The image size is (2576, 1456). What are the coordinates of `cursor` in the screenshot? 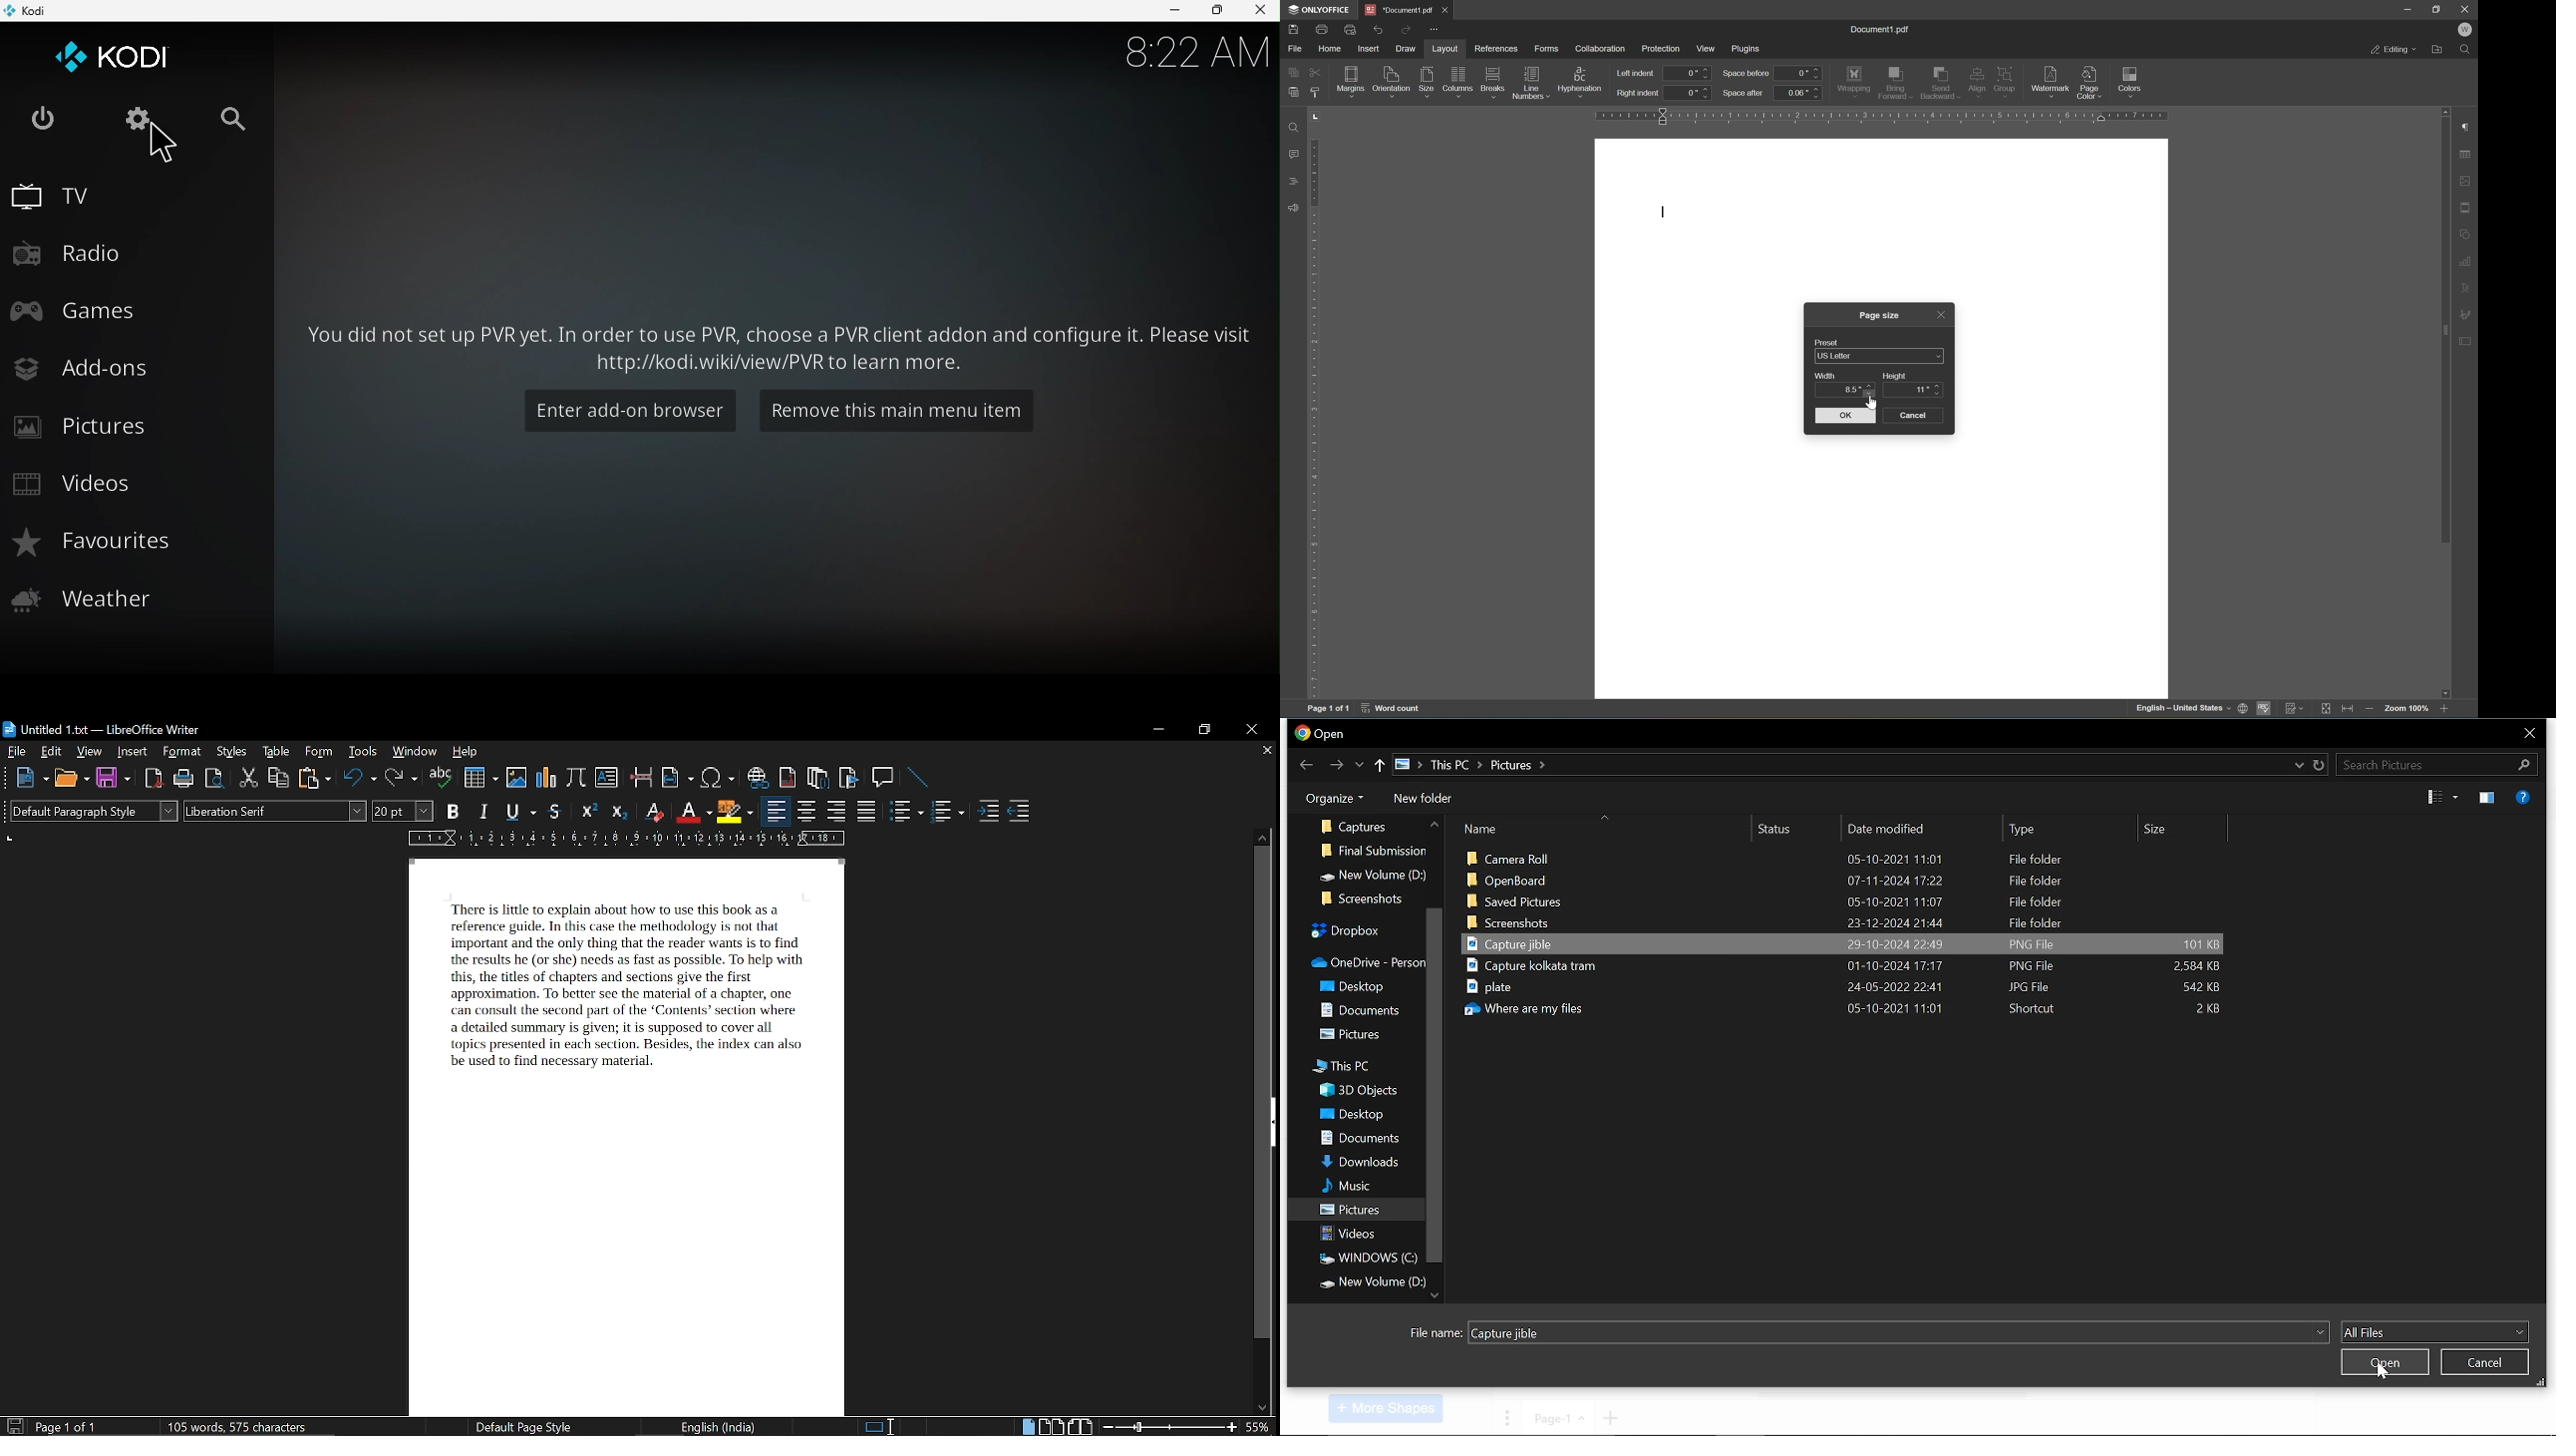 It's located at (1872, 403).